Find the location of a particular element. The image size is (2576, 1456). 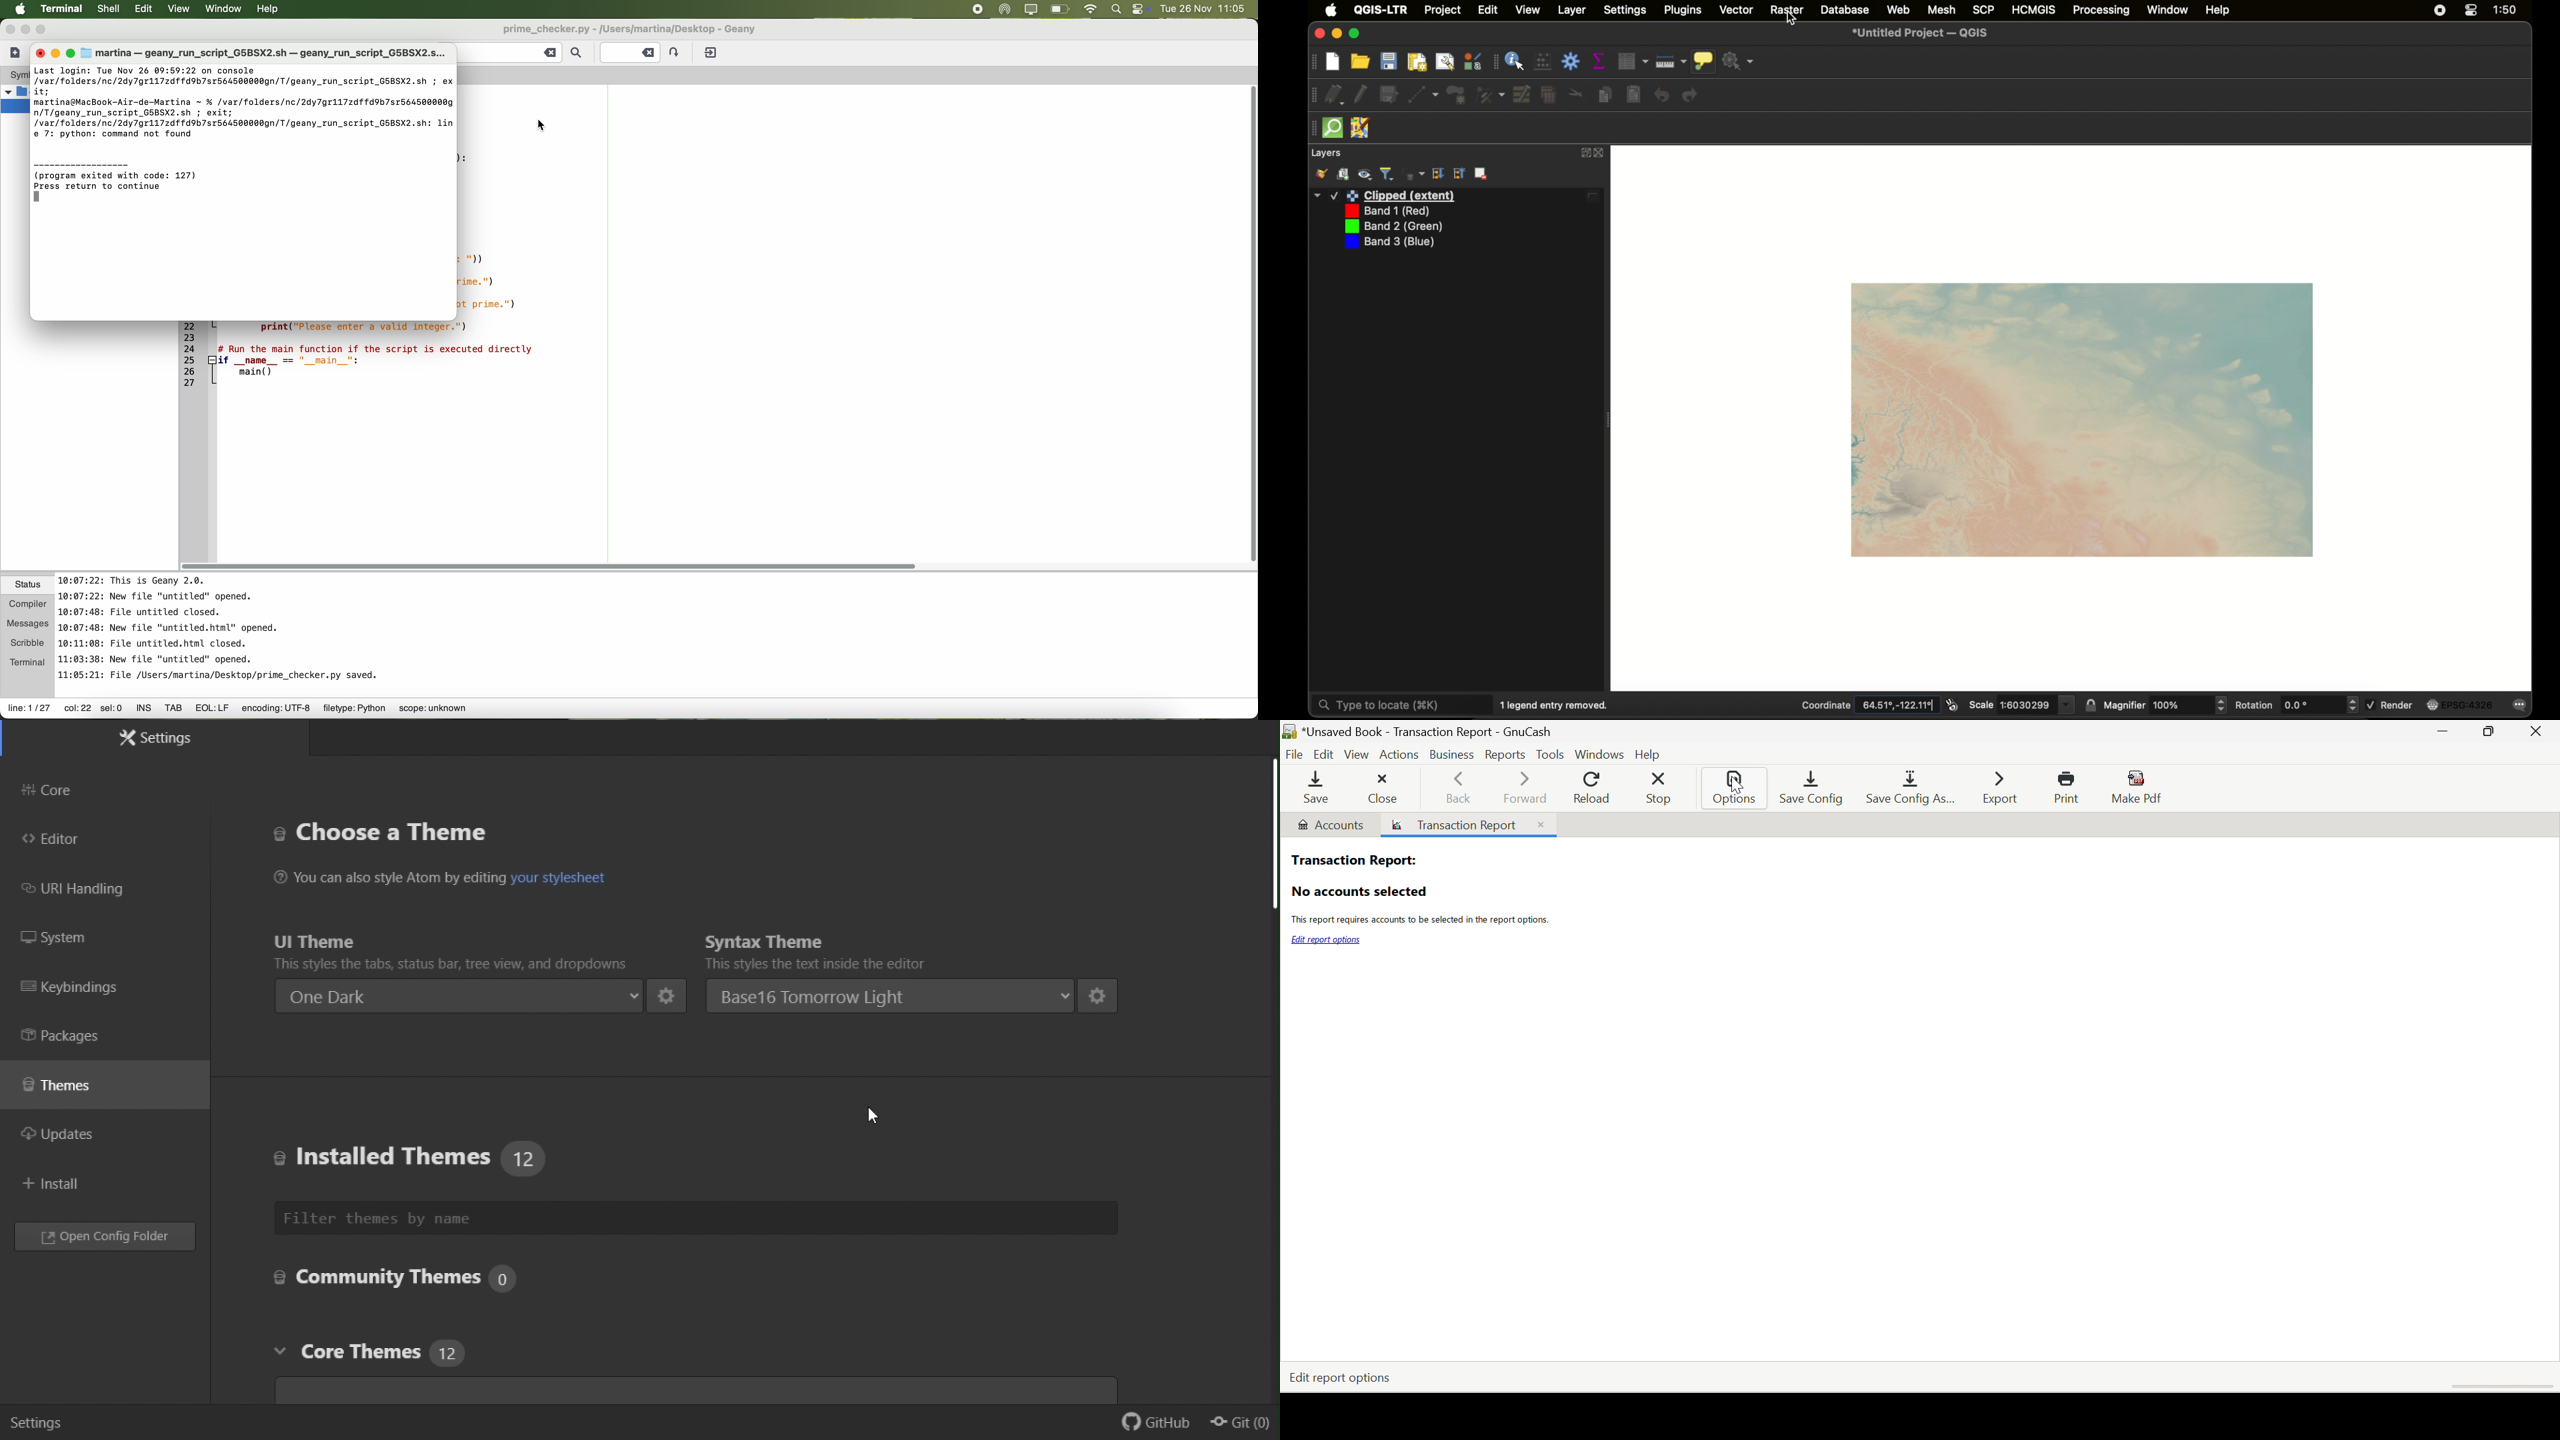

type to locate is located at coordinates (1401, 704).